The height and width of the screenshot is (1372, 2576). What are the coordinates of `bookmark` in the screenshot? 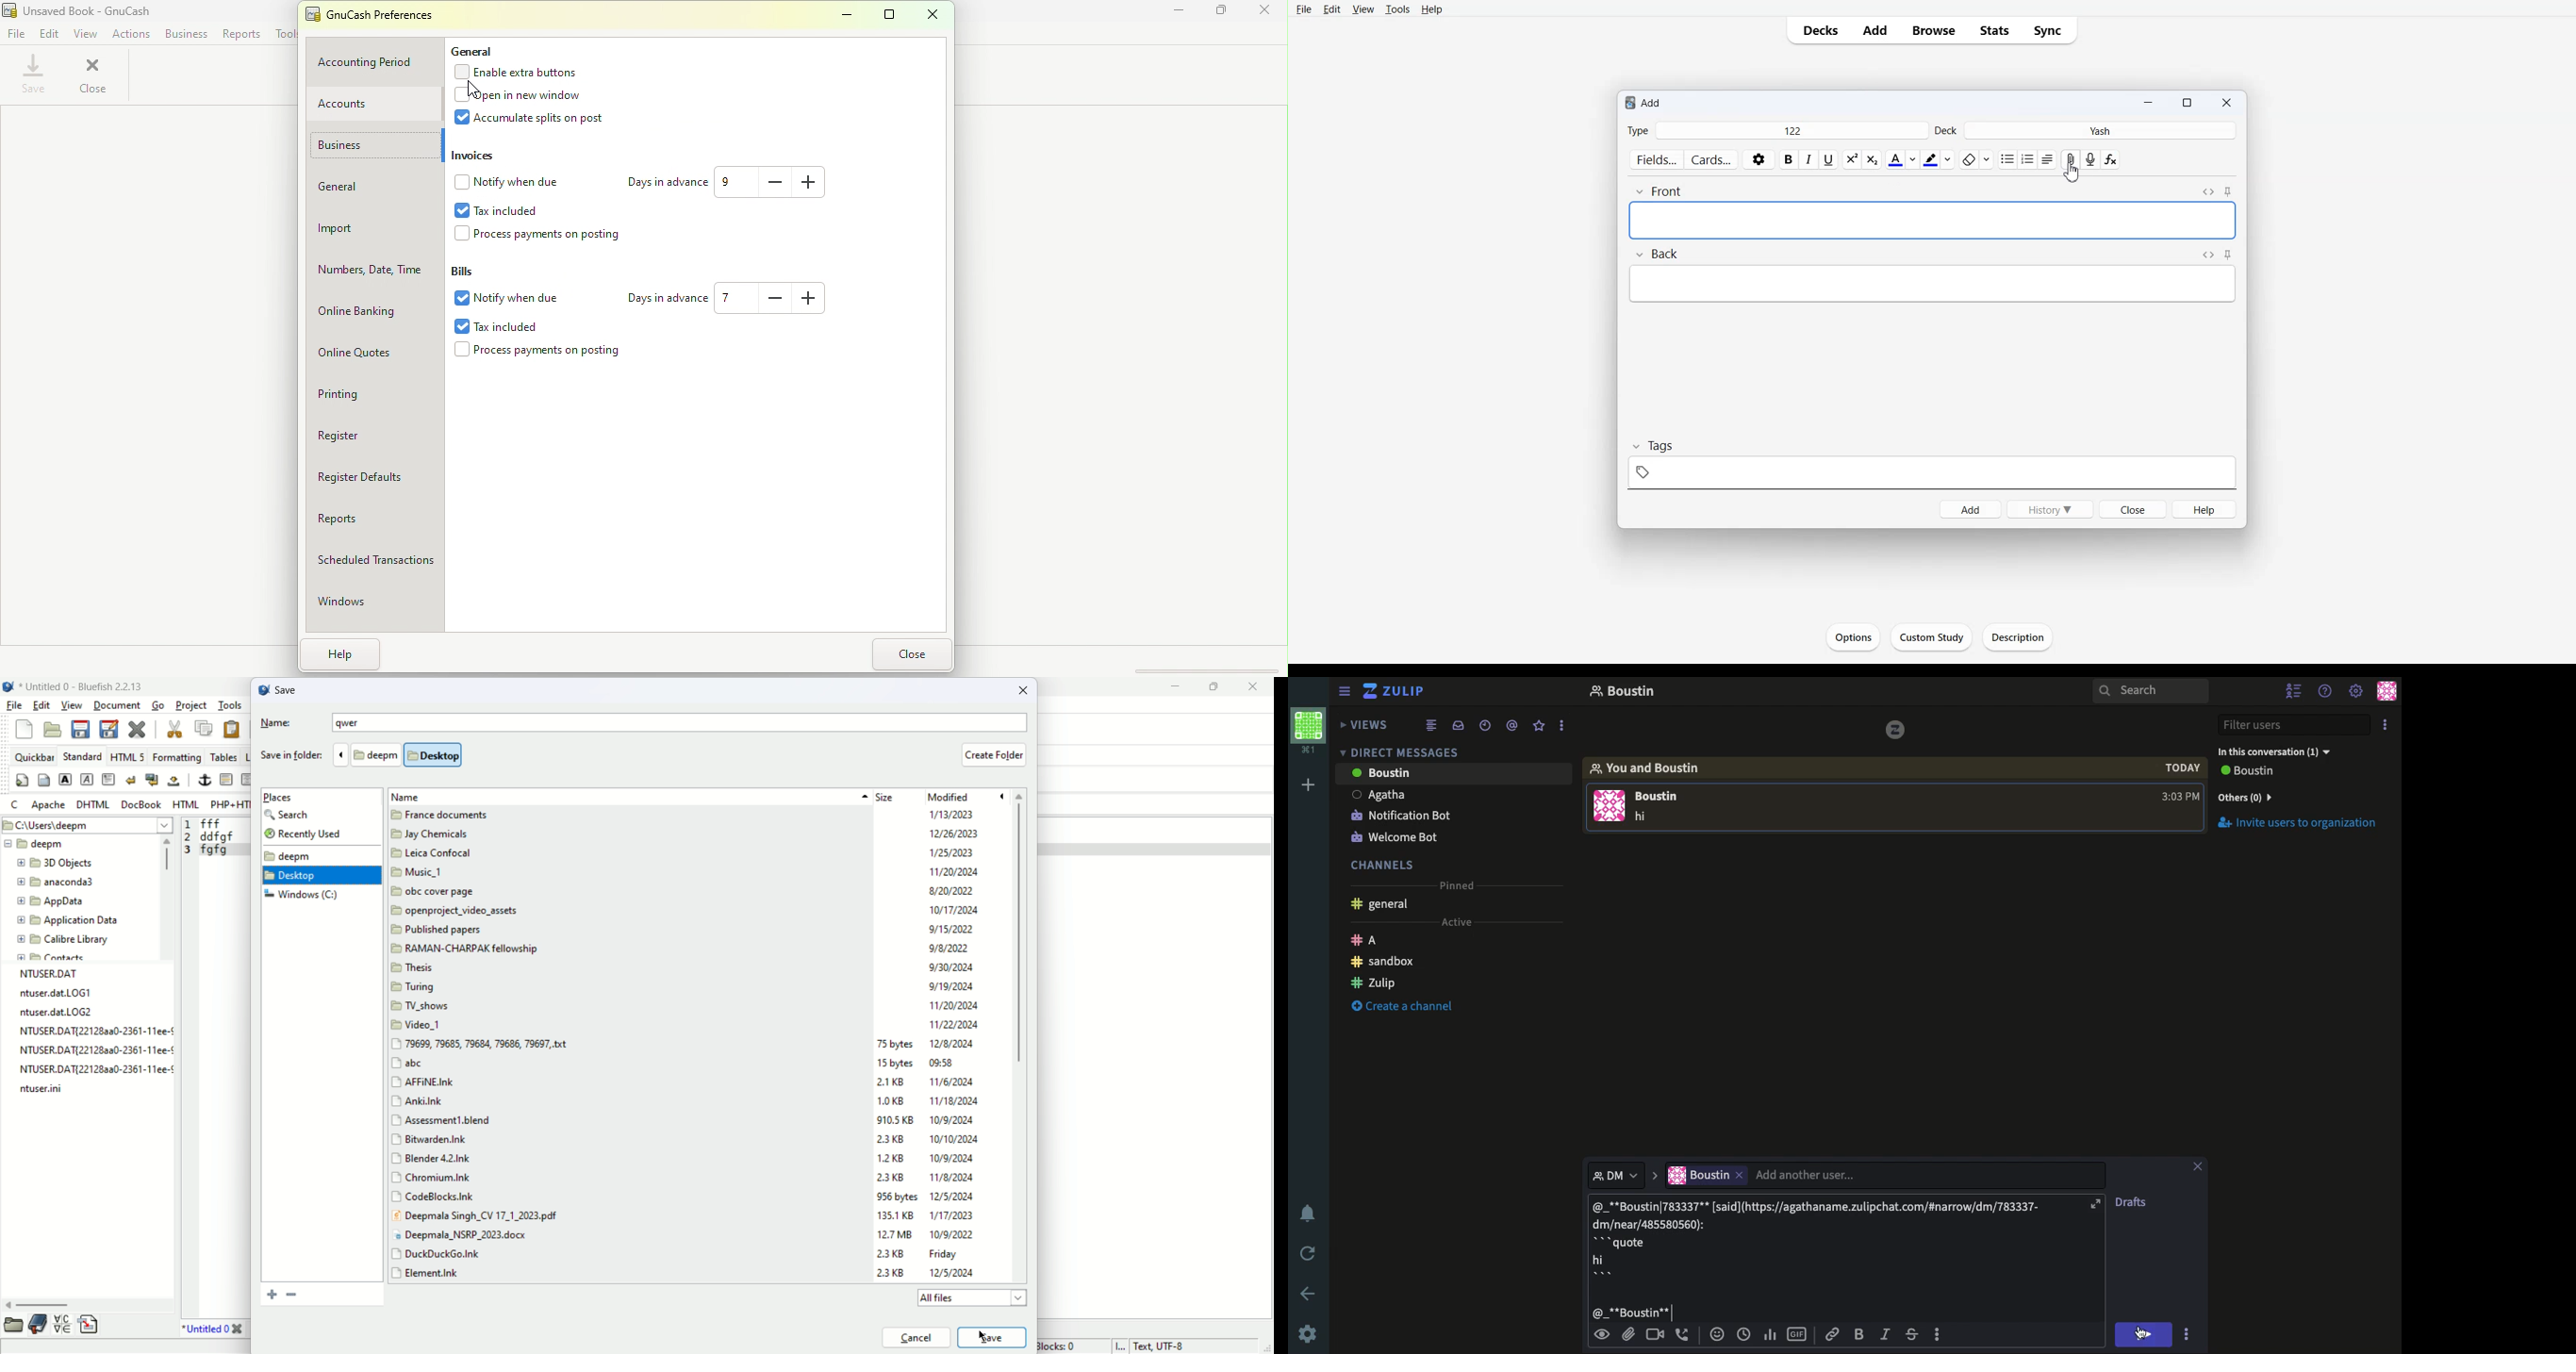 It's located at (293, 1295).